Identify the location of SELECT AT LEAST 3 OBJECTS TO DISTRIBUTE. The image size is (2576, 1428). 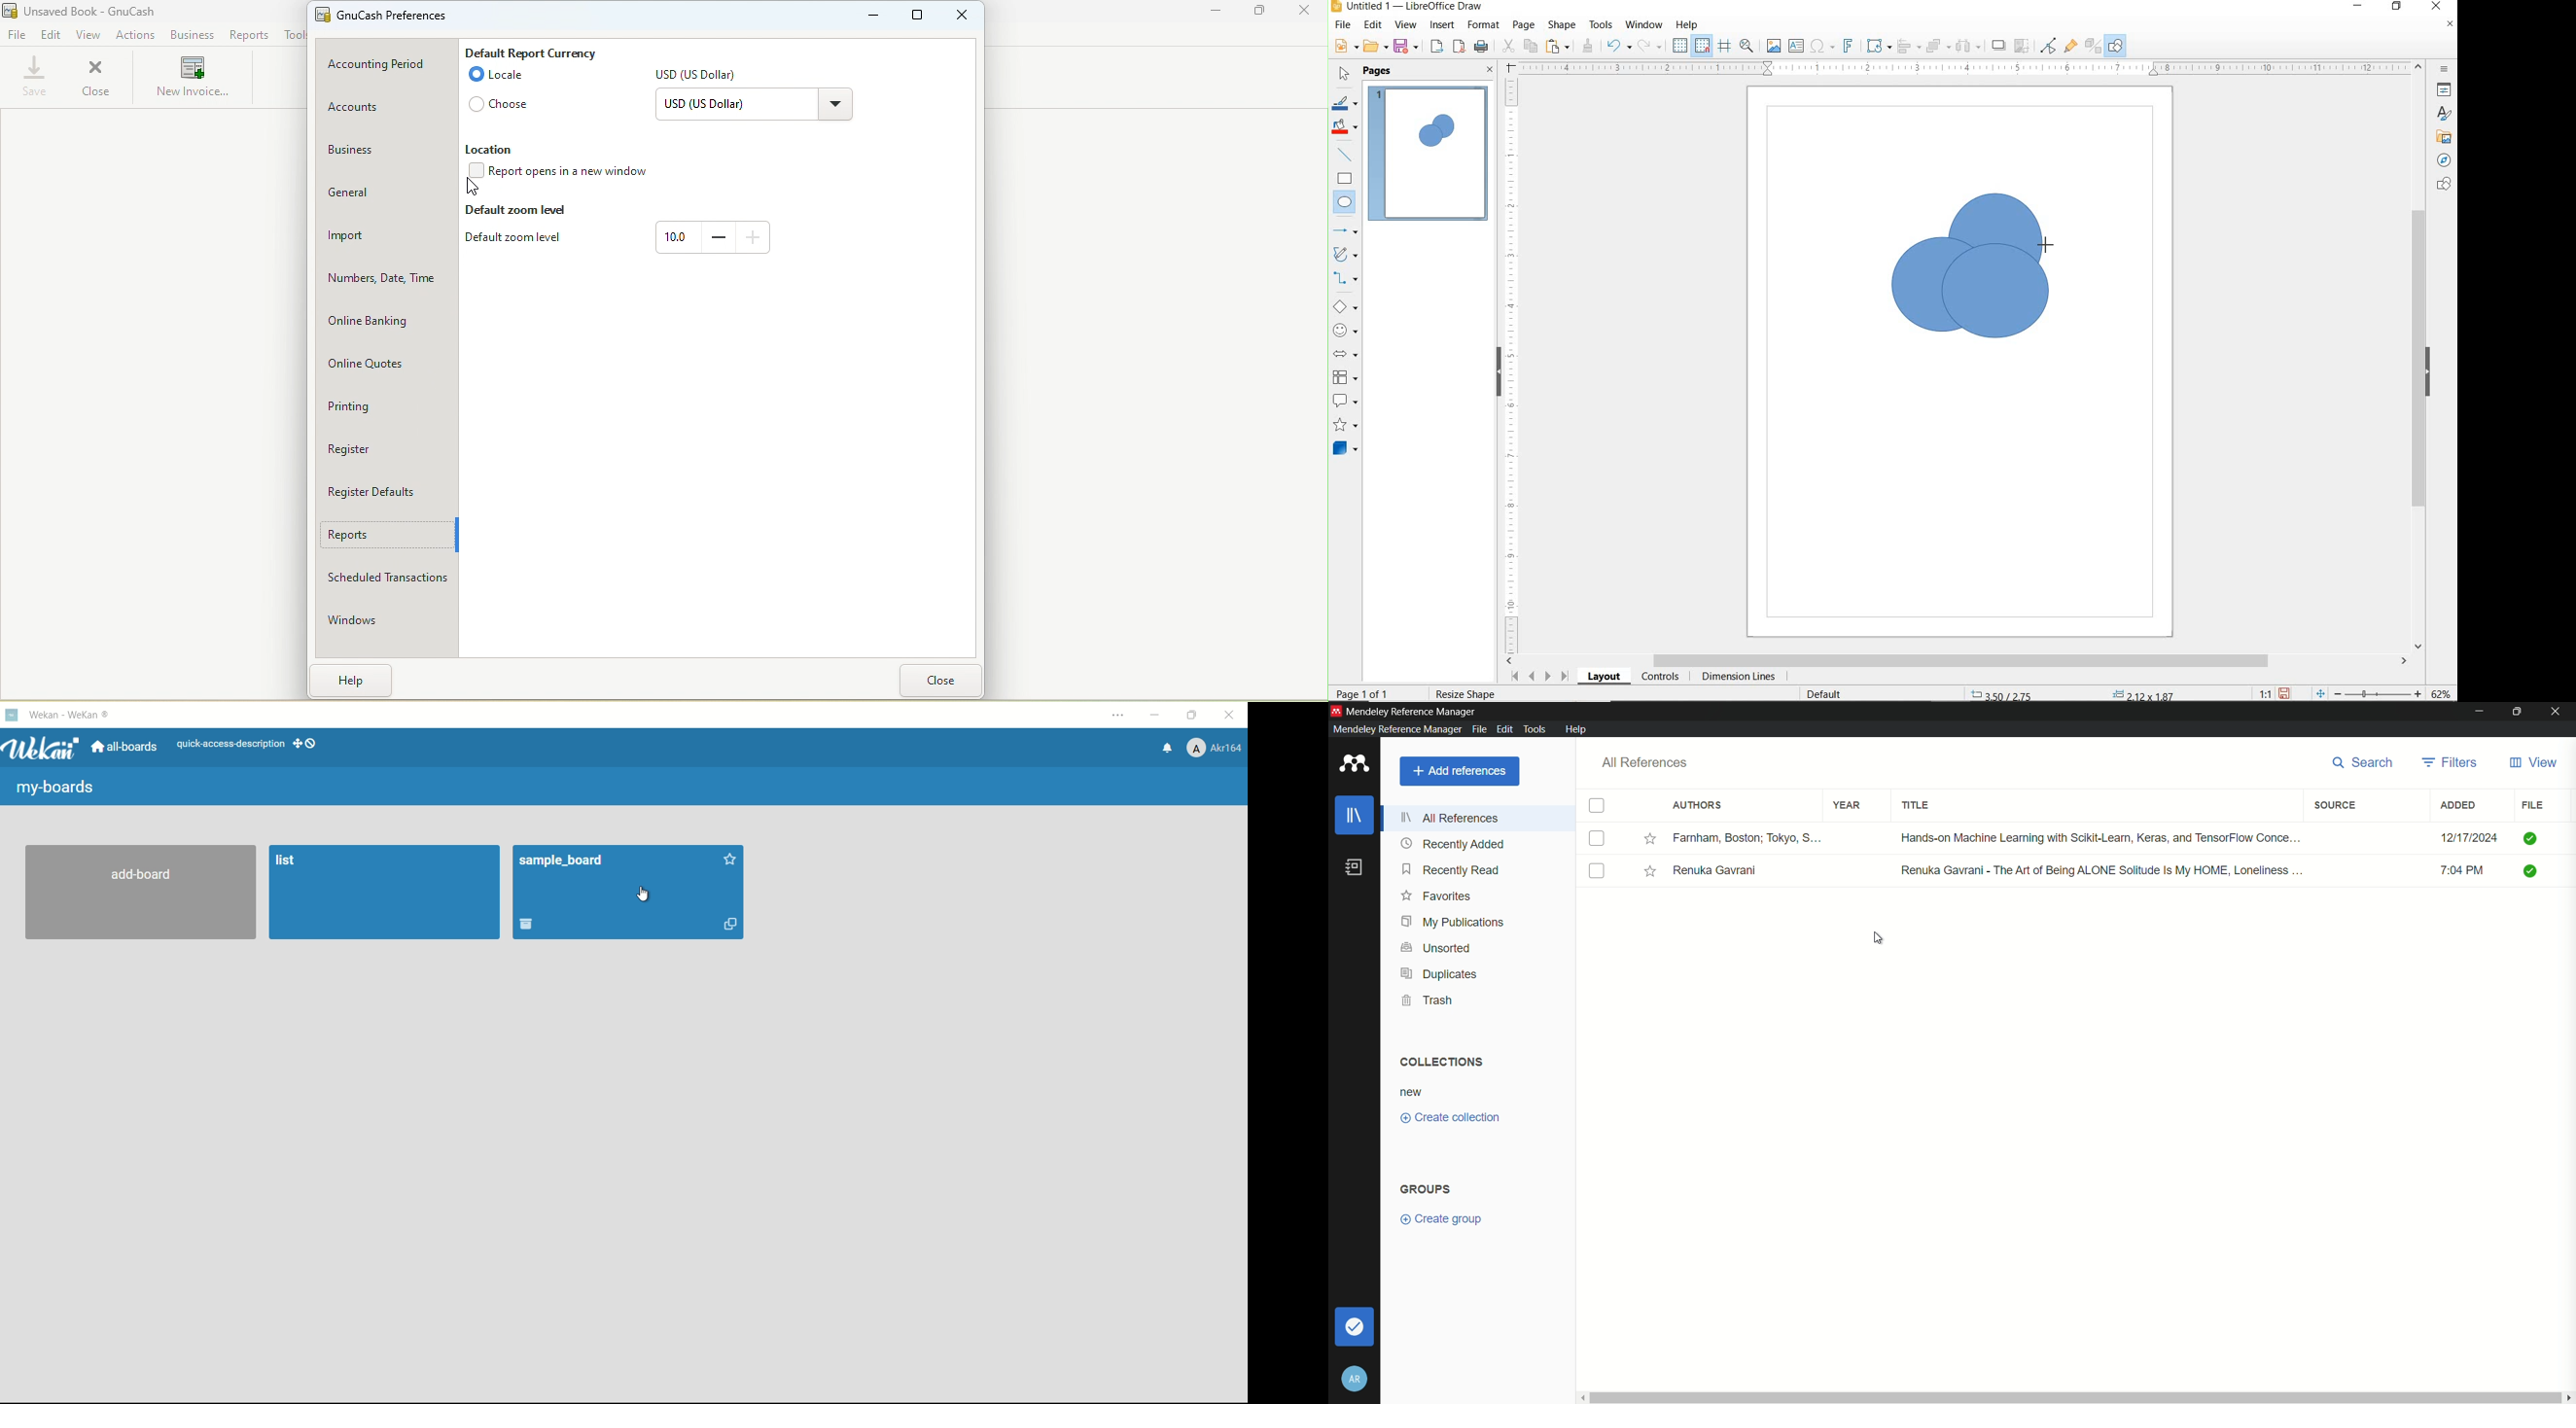
(1969, 45).